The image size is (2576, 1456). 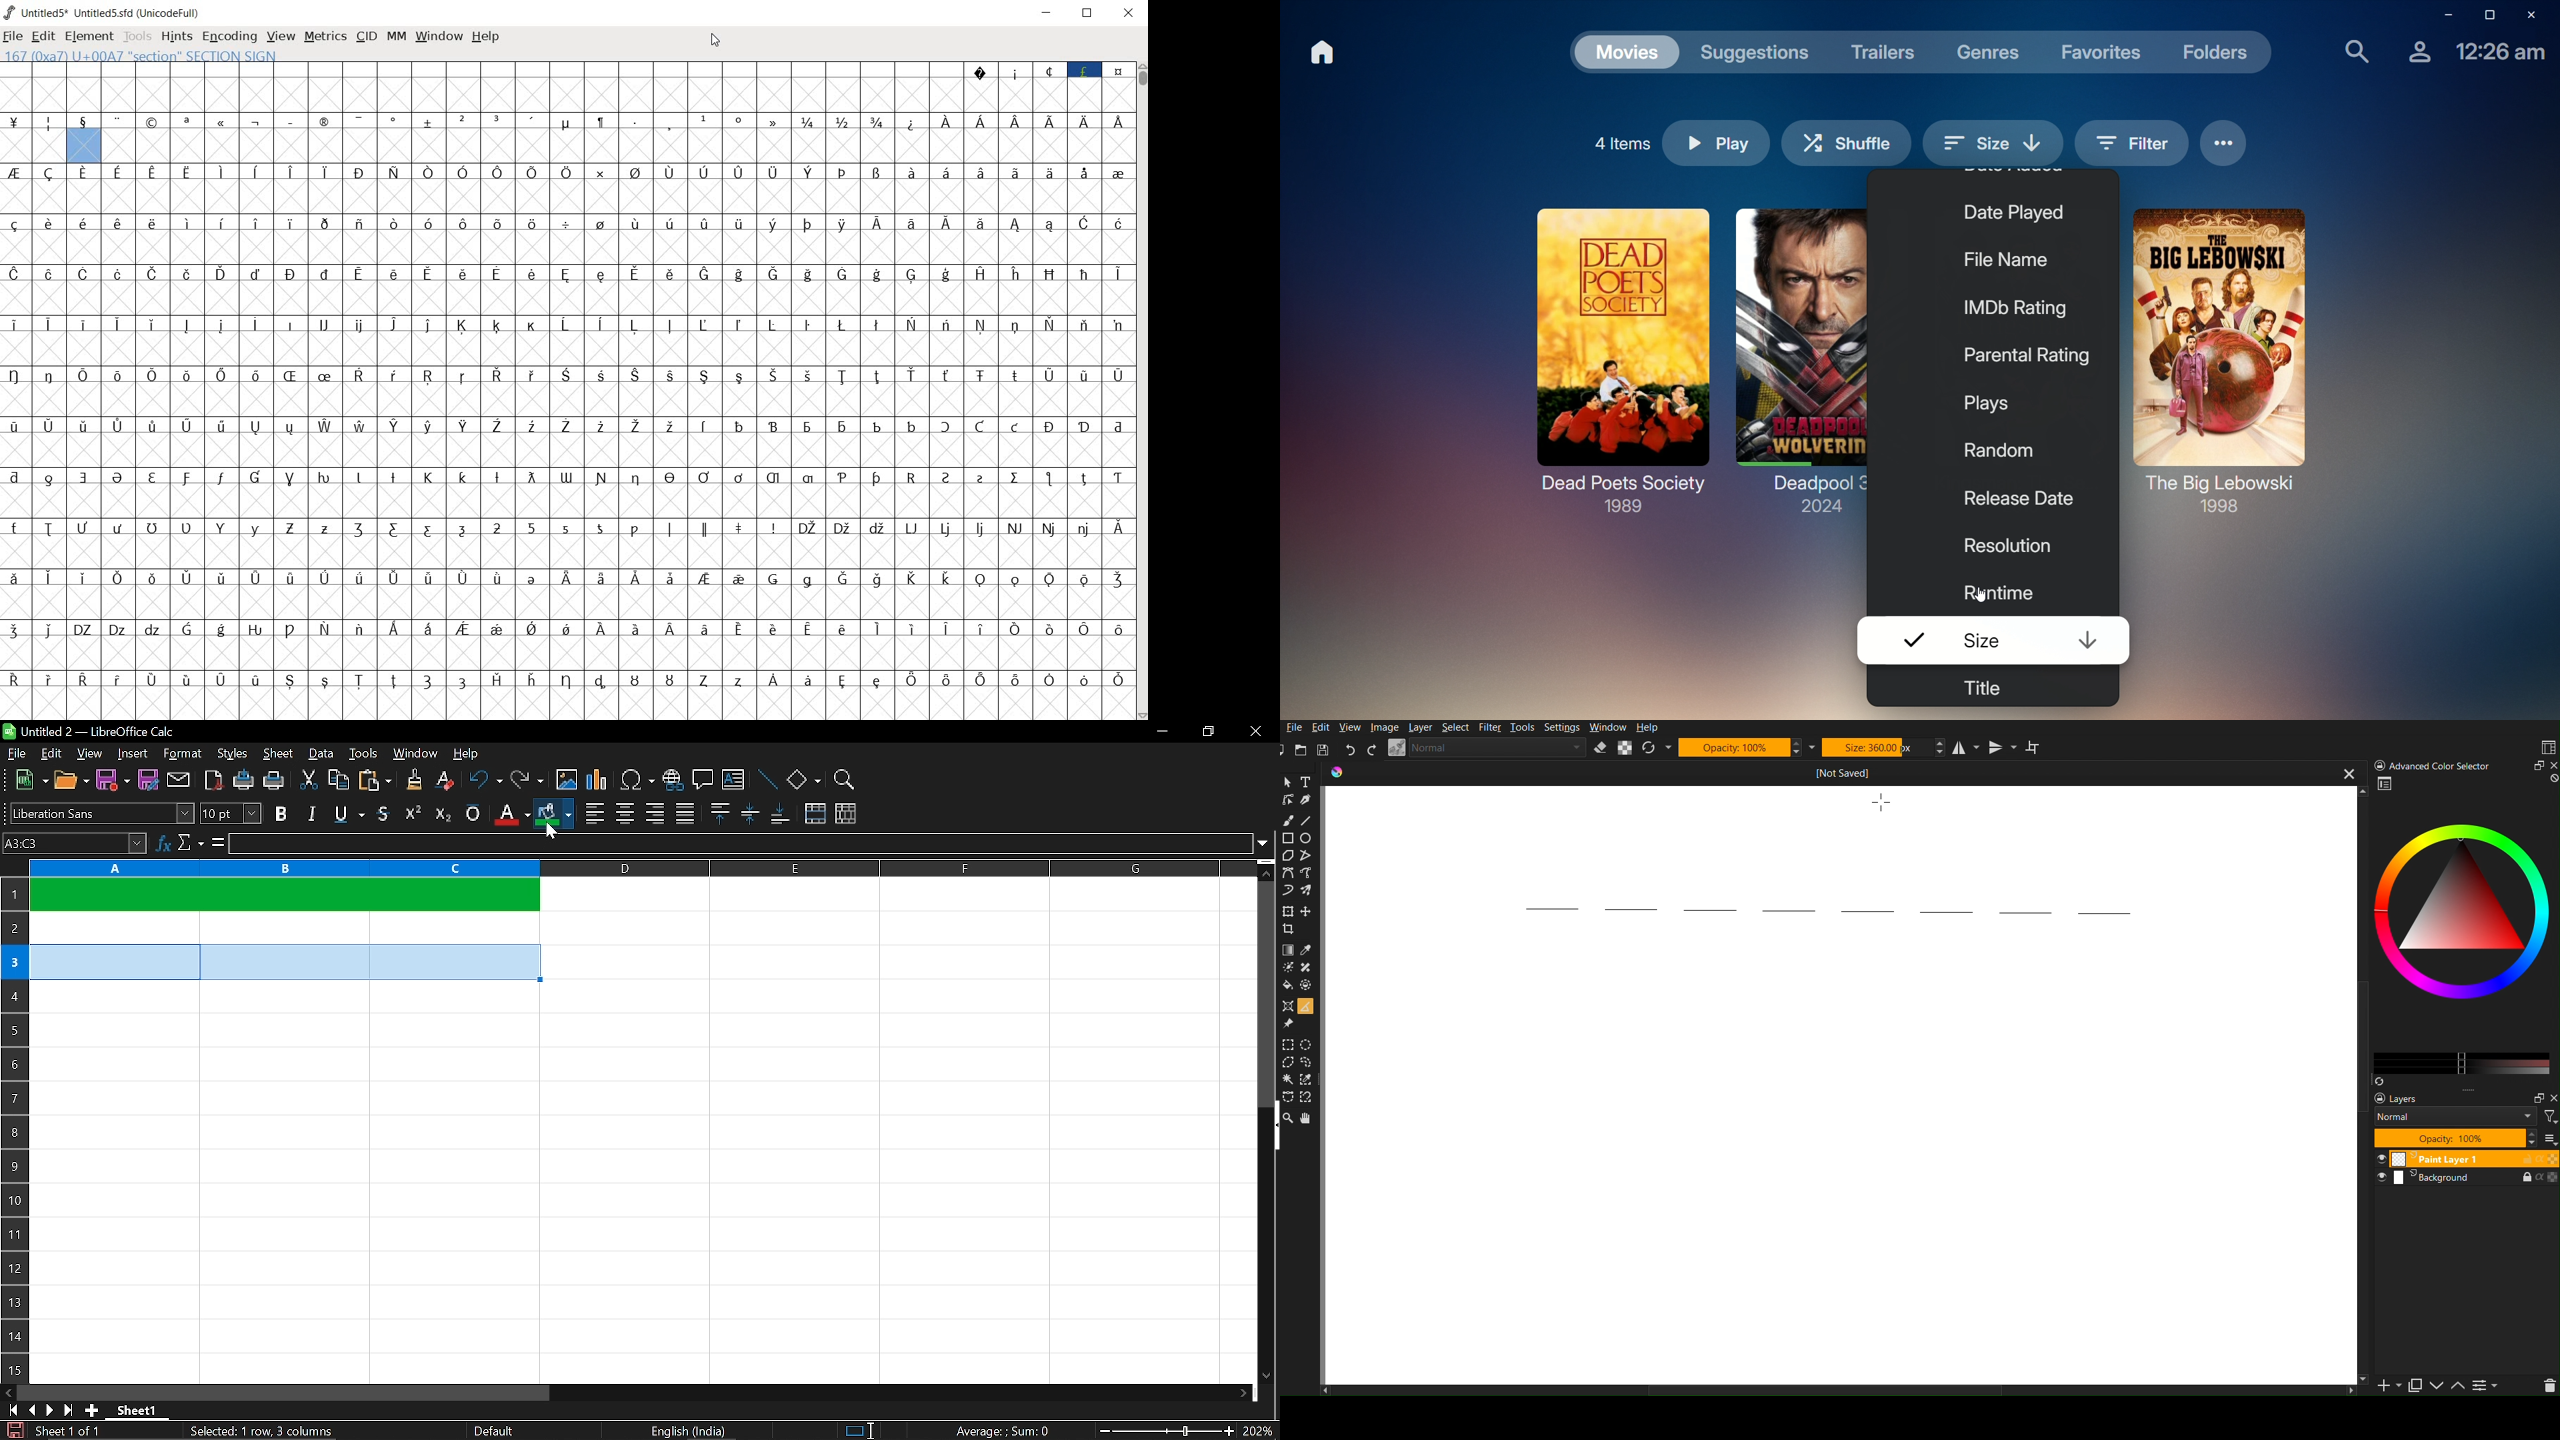 I want to click on file, so click(x=17, y=753).